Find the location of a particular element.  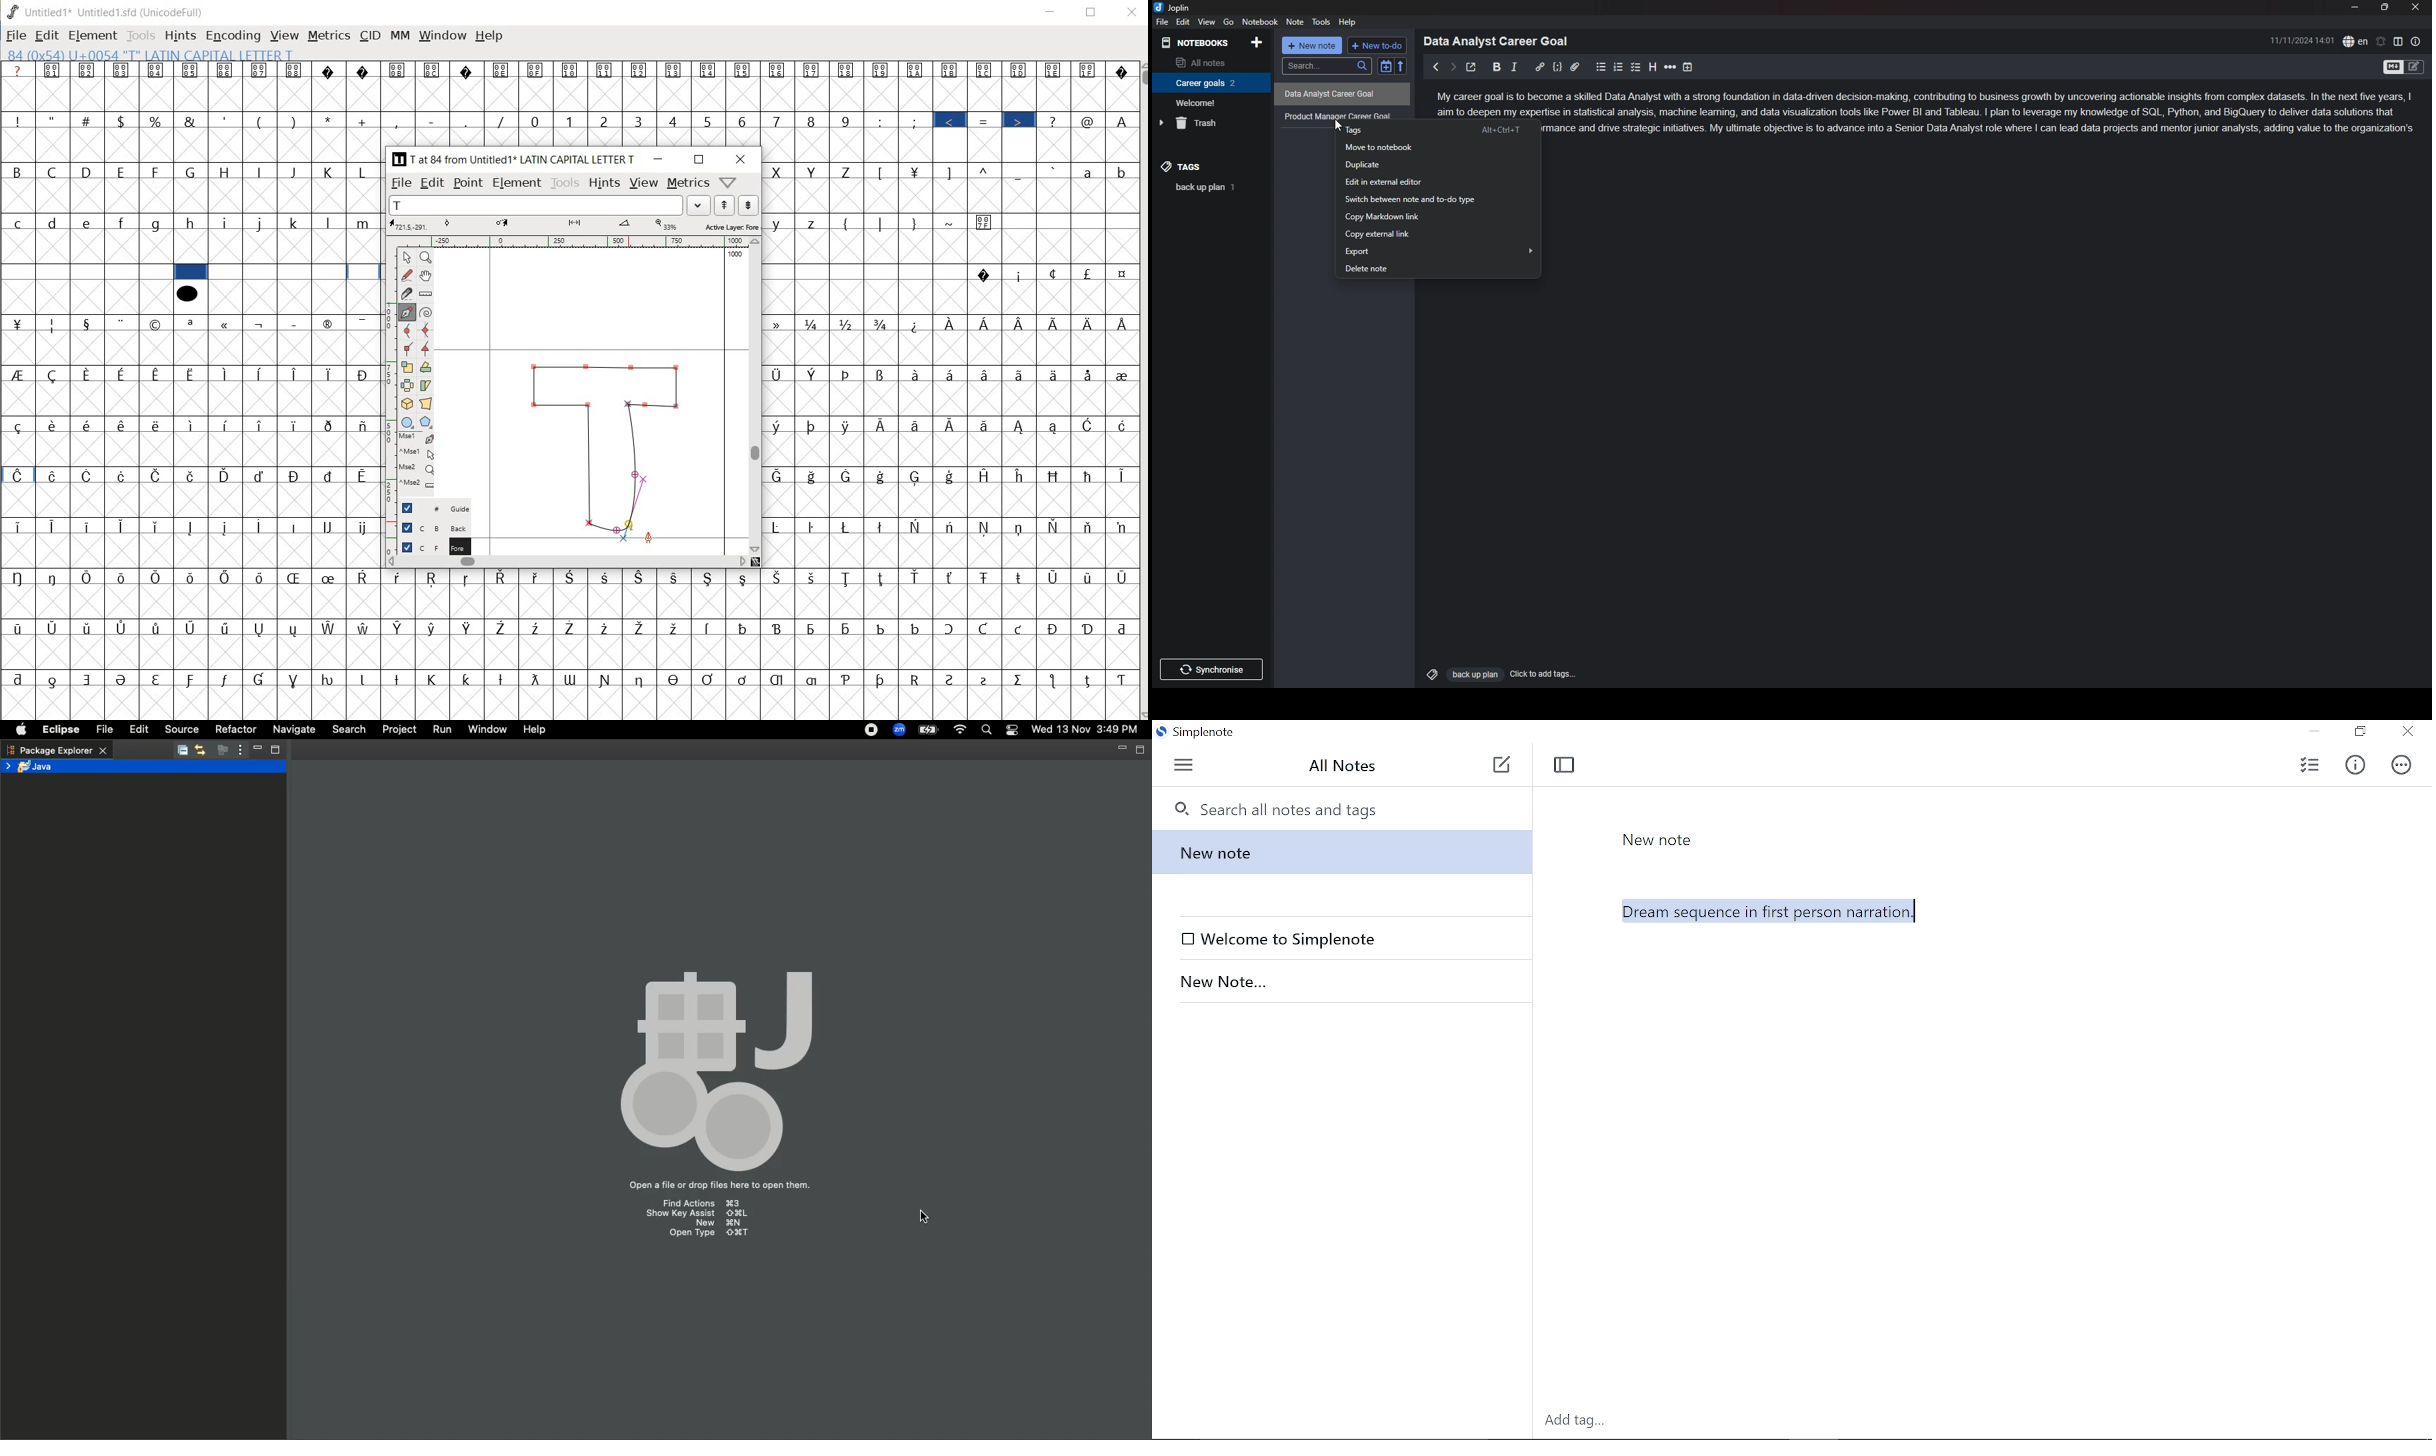

pen tool cursor is located at coordinates (648, 538).